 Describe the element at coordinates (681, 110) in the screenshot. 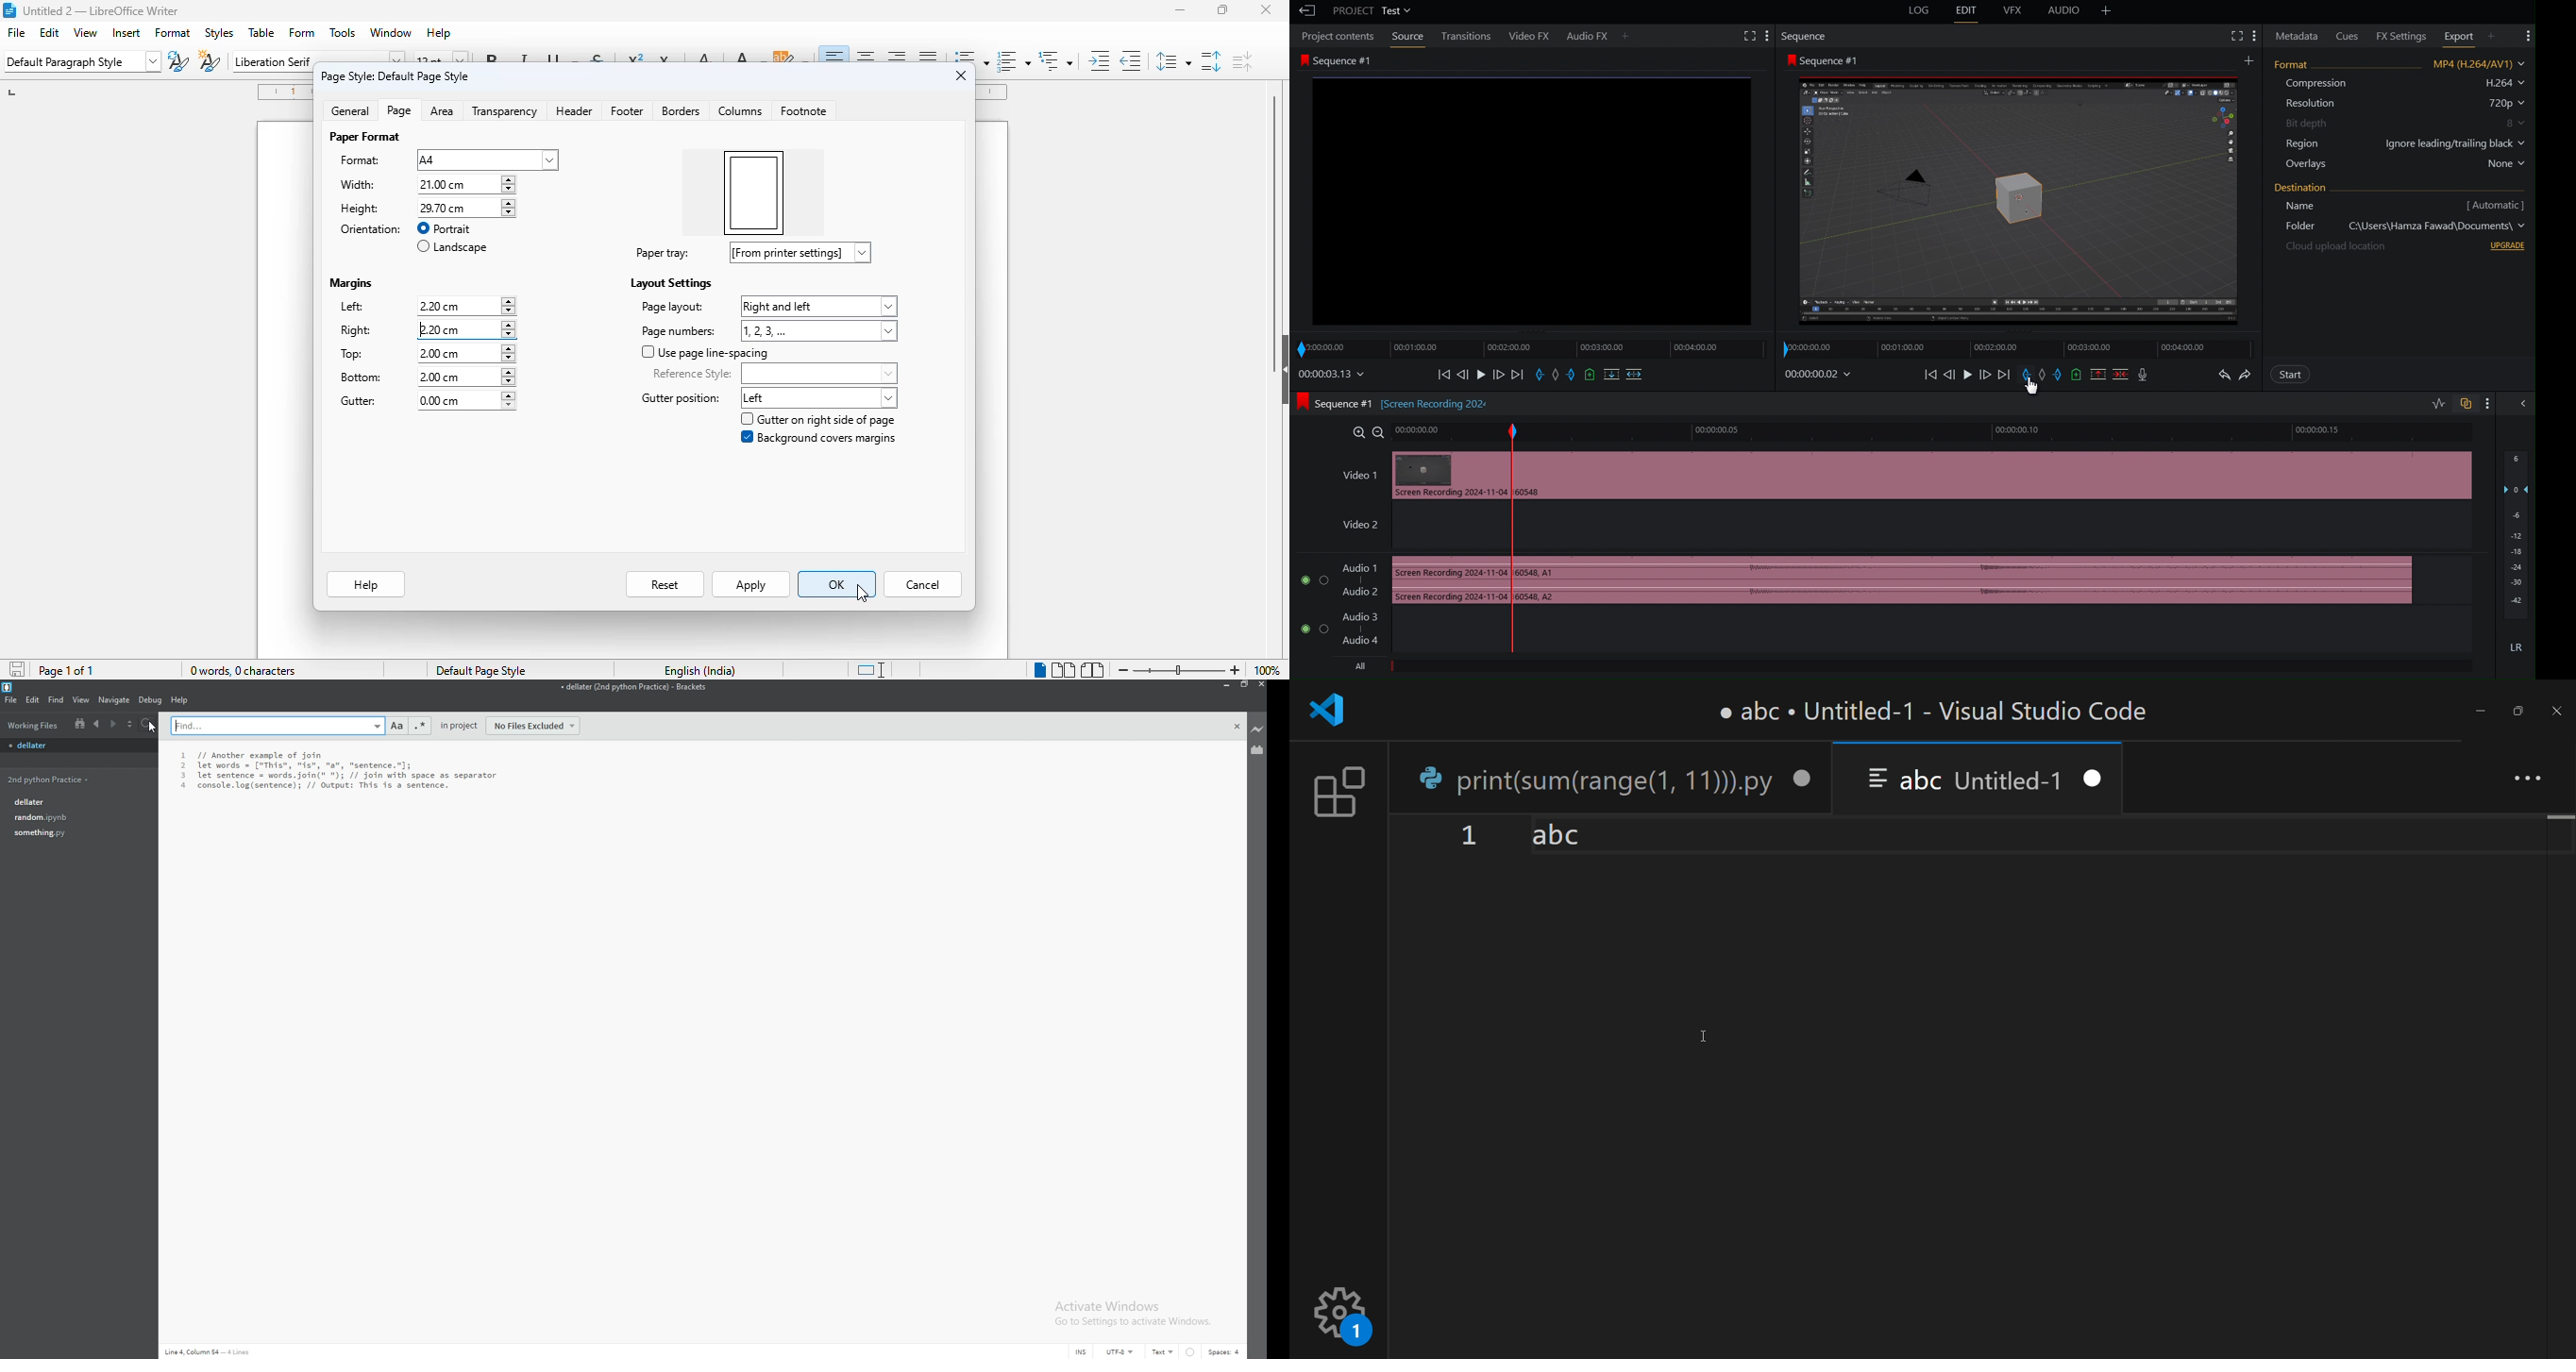

I see `borders` at that location.